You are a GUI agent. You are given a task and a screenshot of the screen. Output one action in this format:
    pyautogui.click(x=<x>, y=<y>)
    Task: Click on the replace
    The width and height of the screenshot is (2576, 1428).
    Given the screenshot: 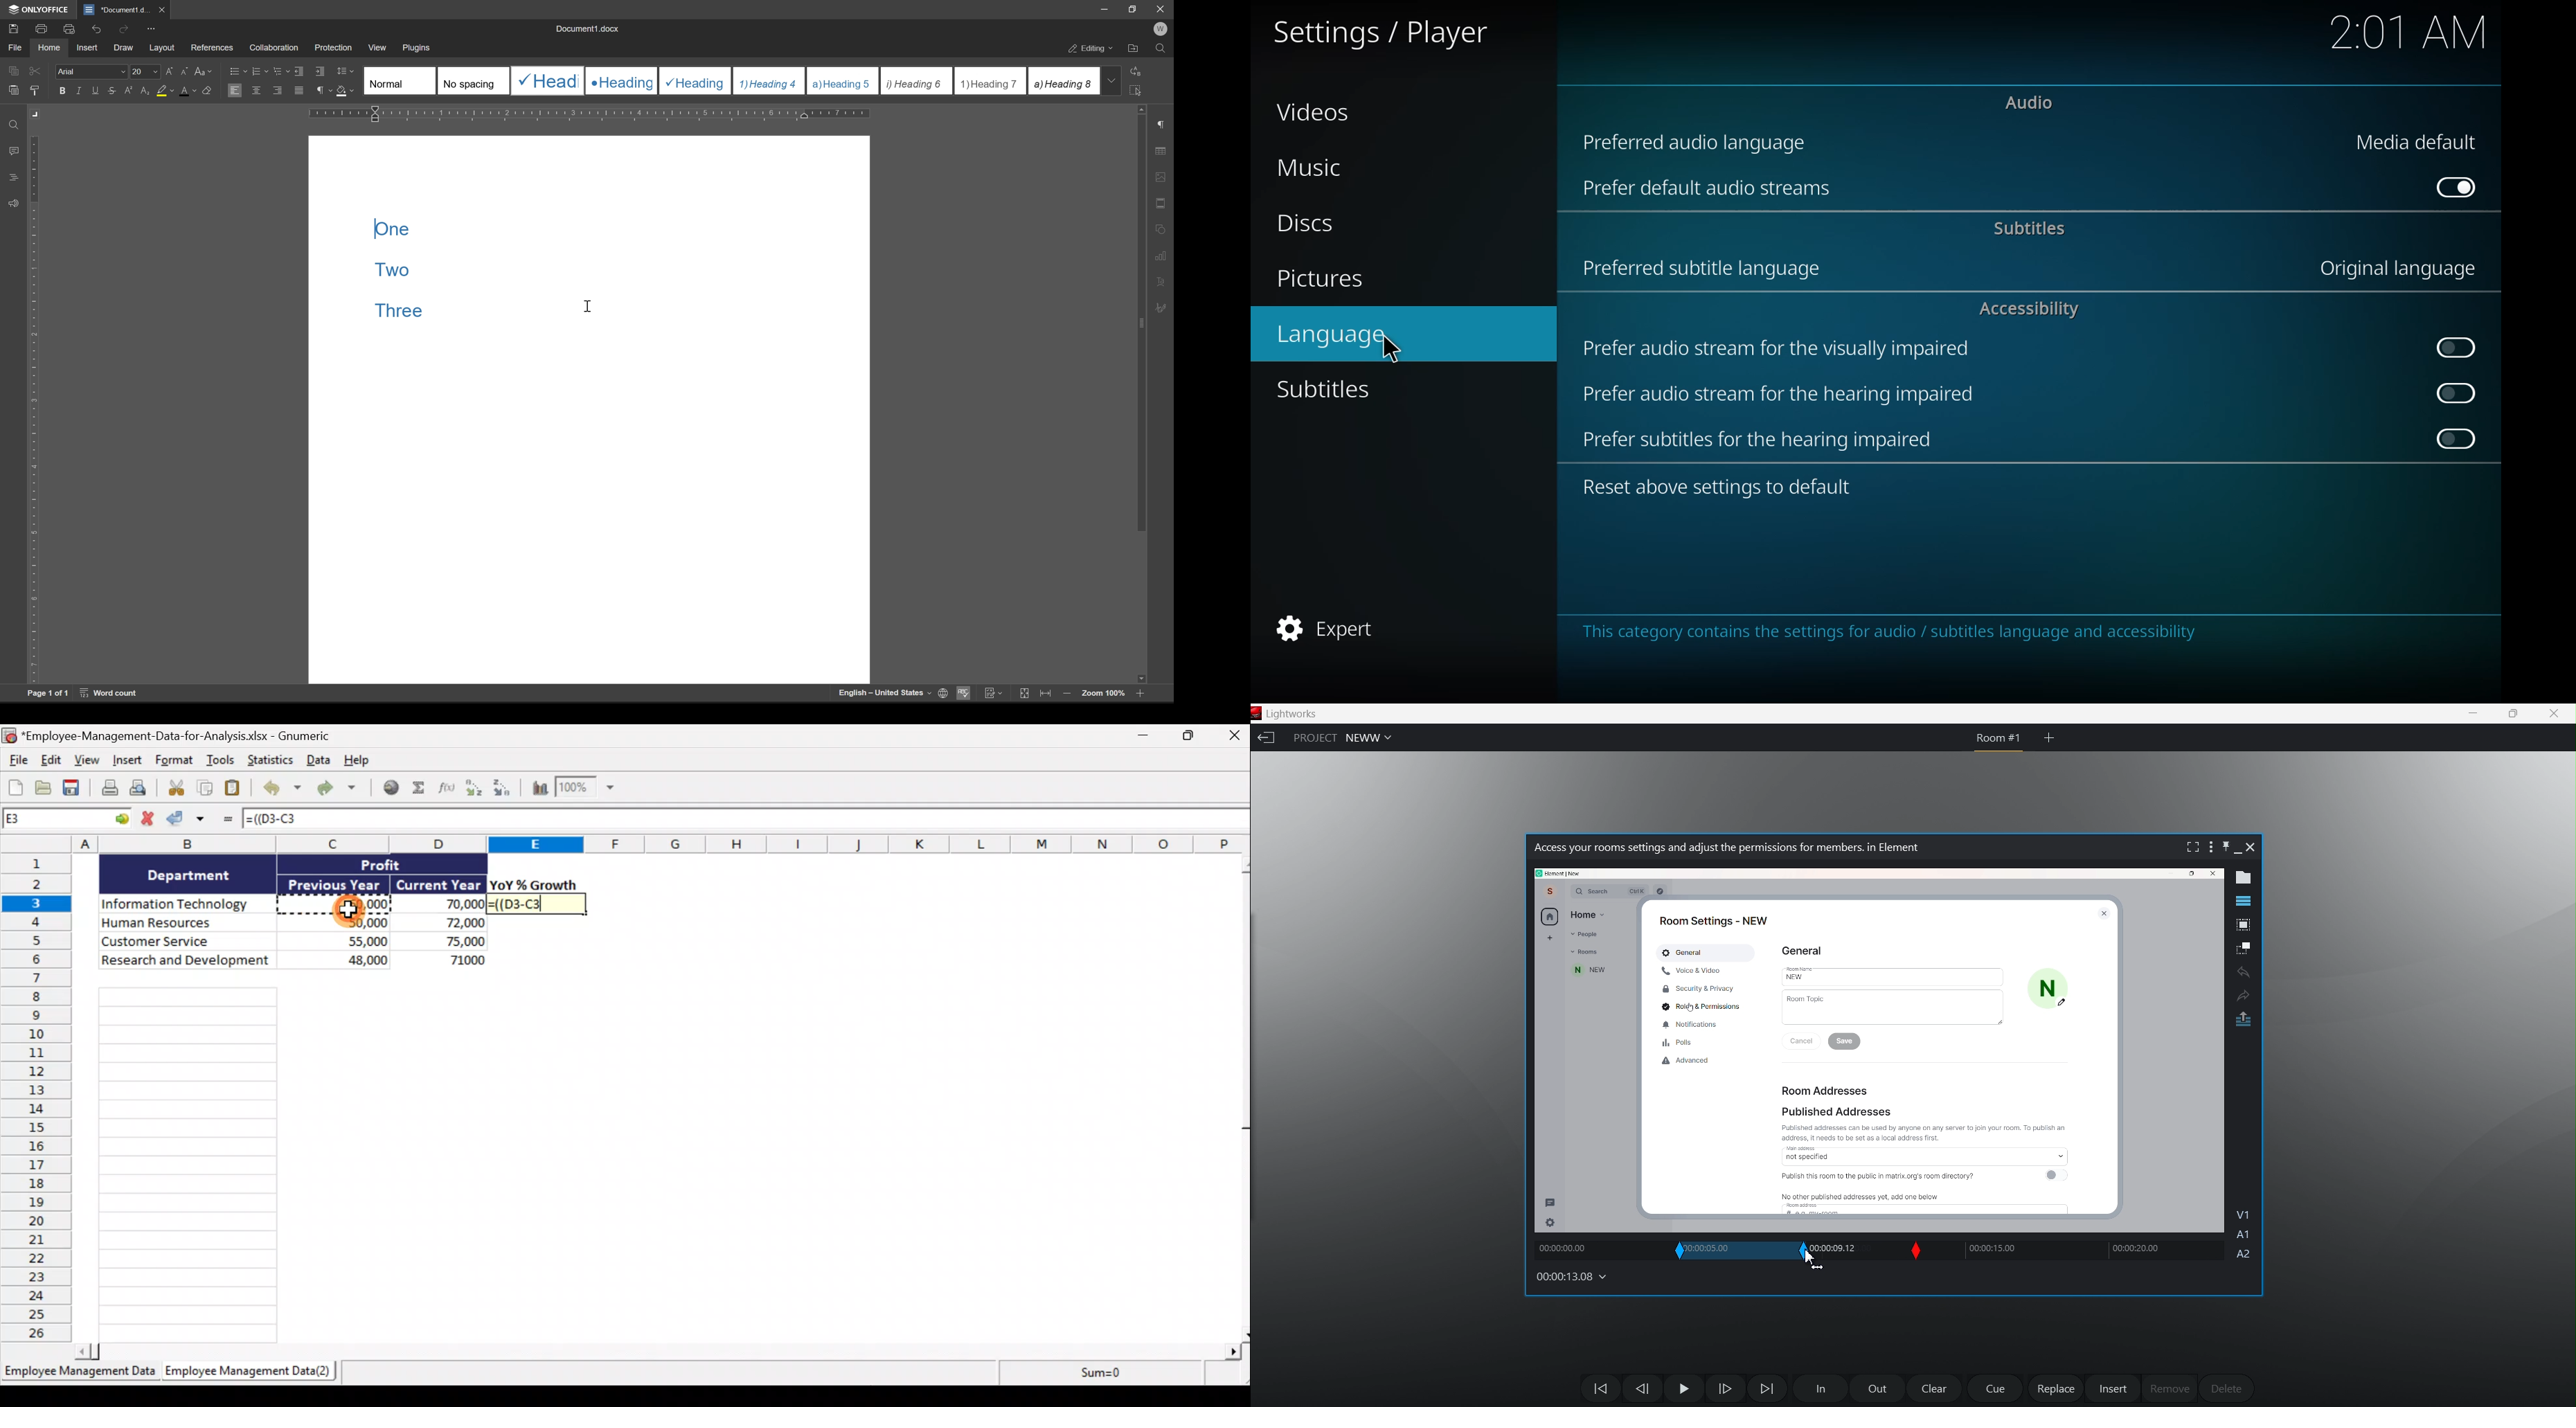 What is the action you would take?
    pyautogui.click(x=1139, y=70)
    